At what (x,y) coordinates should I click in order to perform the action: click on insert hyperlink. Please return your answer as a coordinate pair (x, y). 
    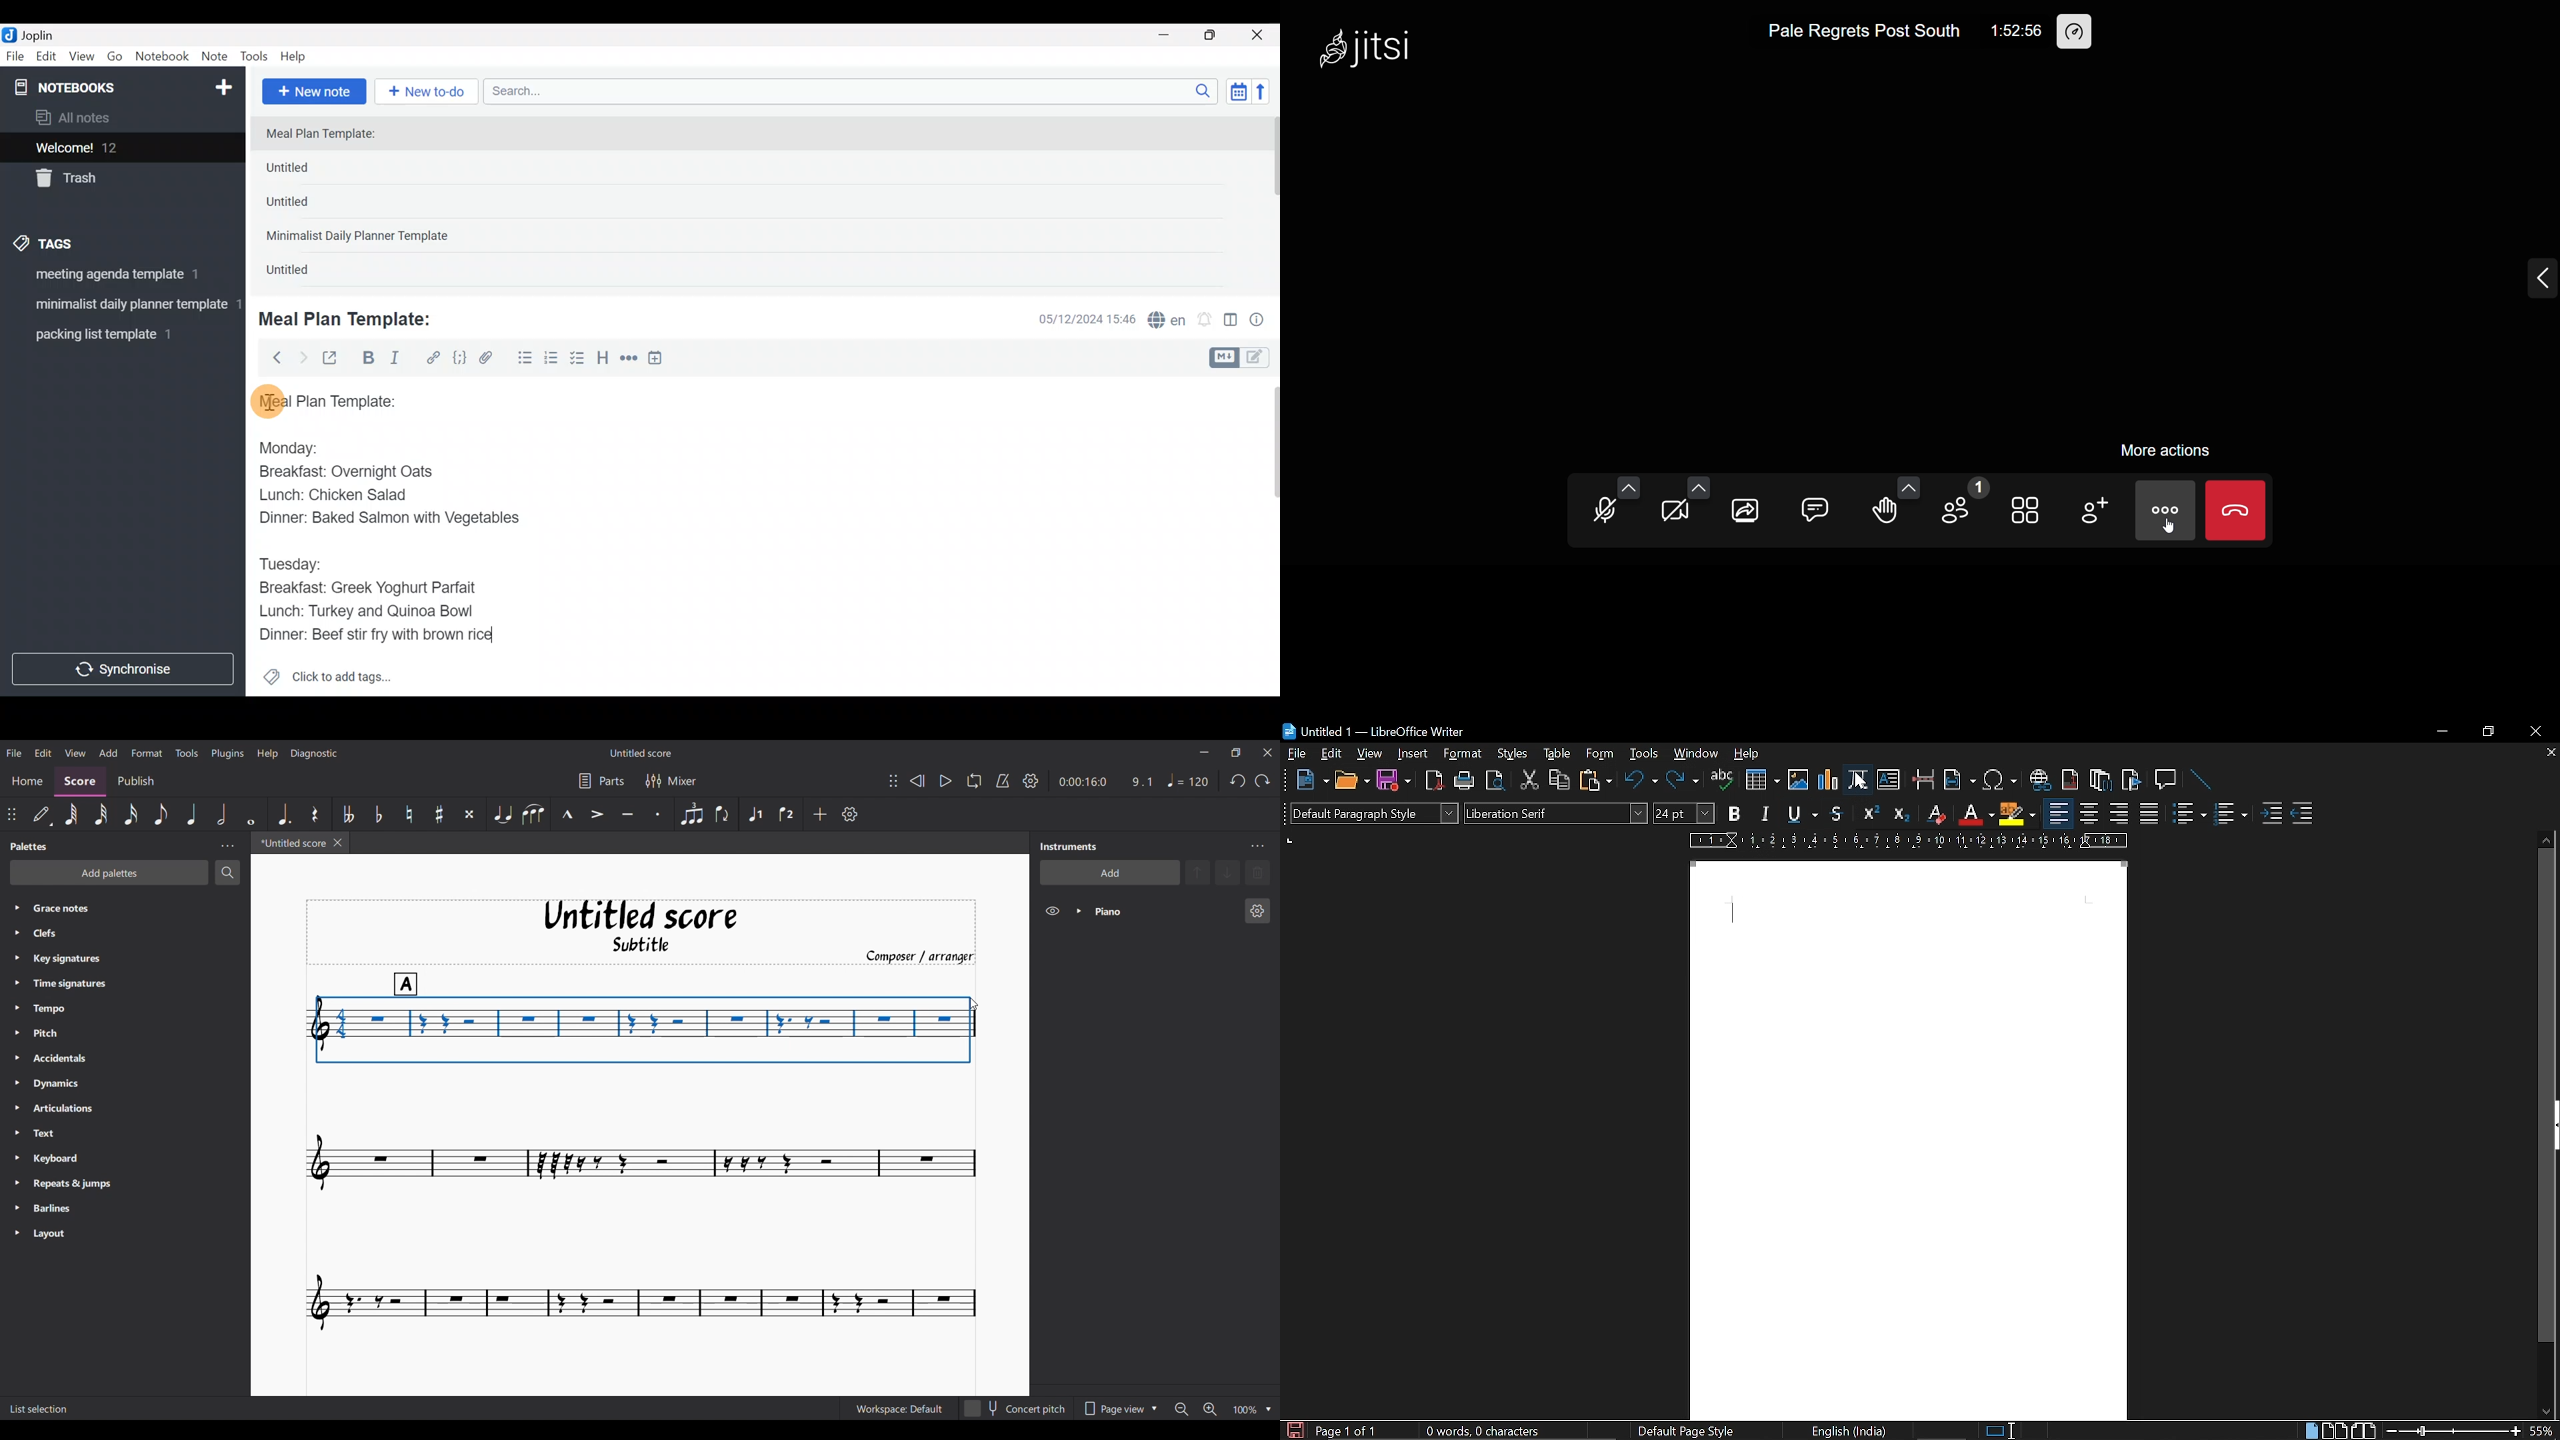
    Looking at the image, I should click on (2040, 778).